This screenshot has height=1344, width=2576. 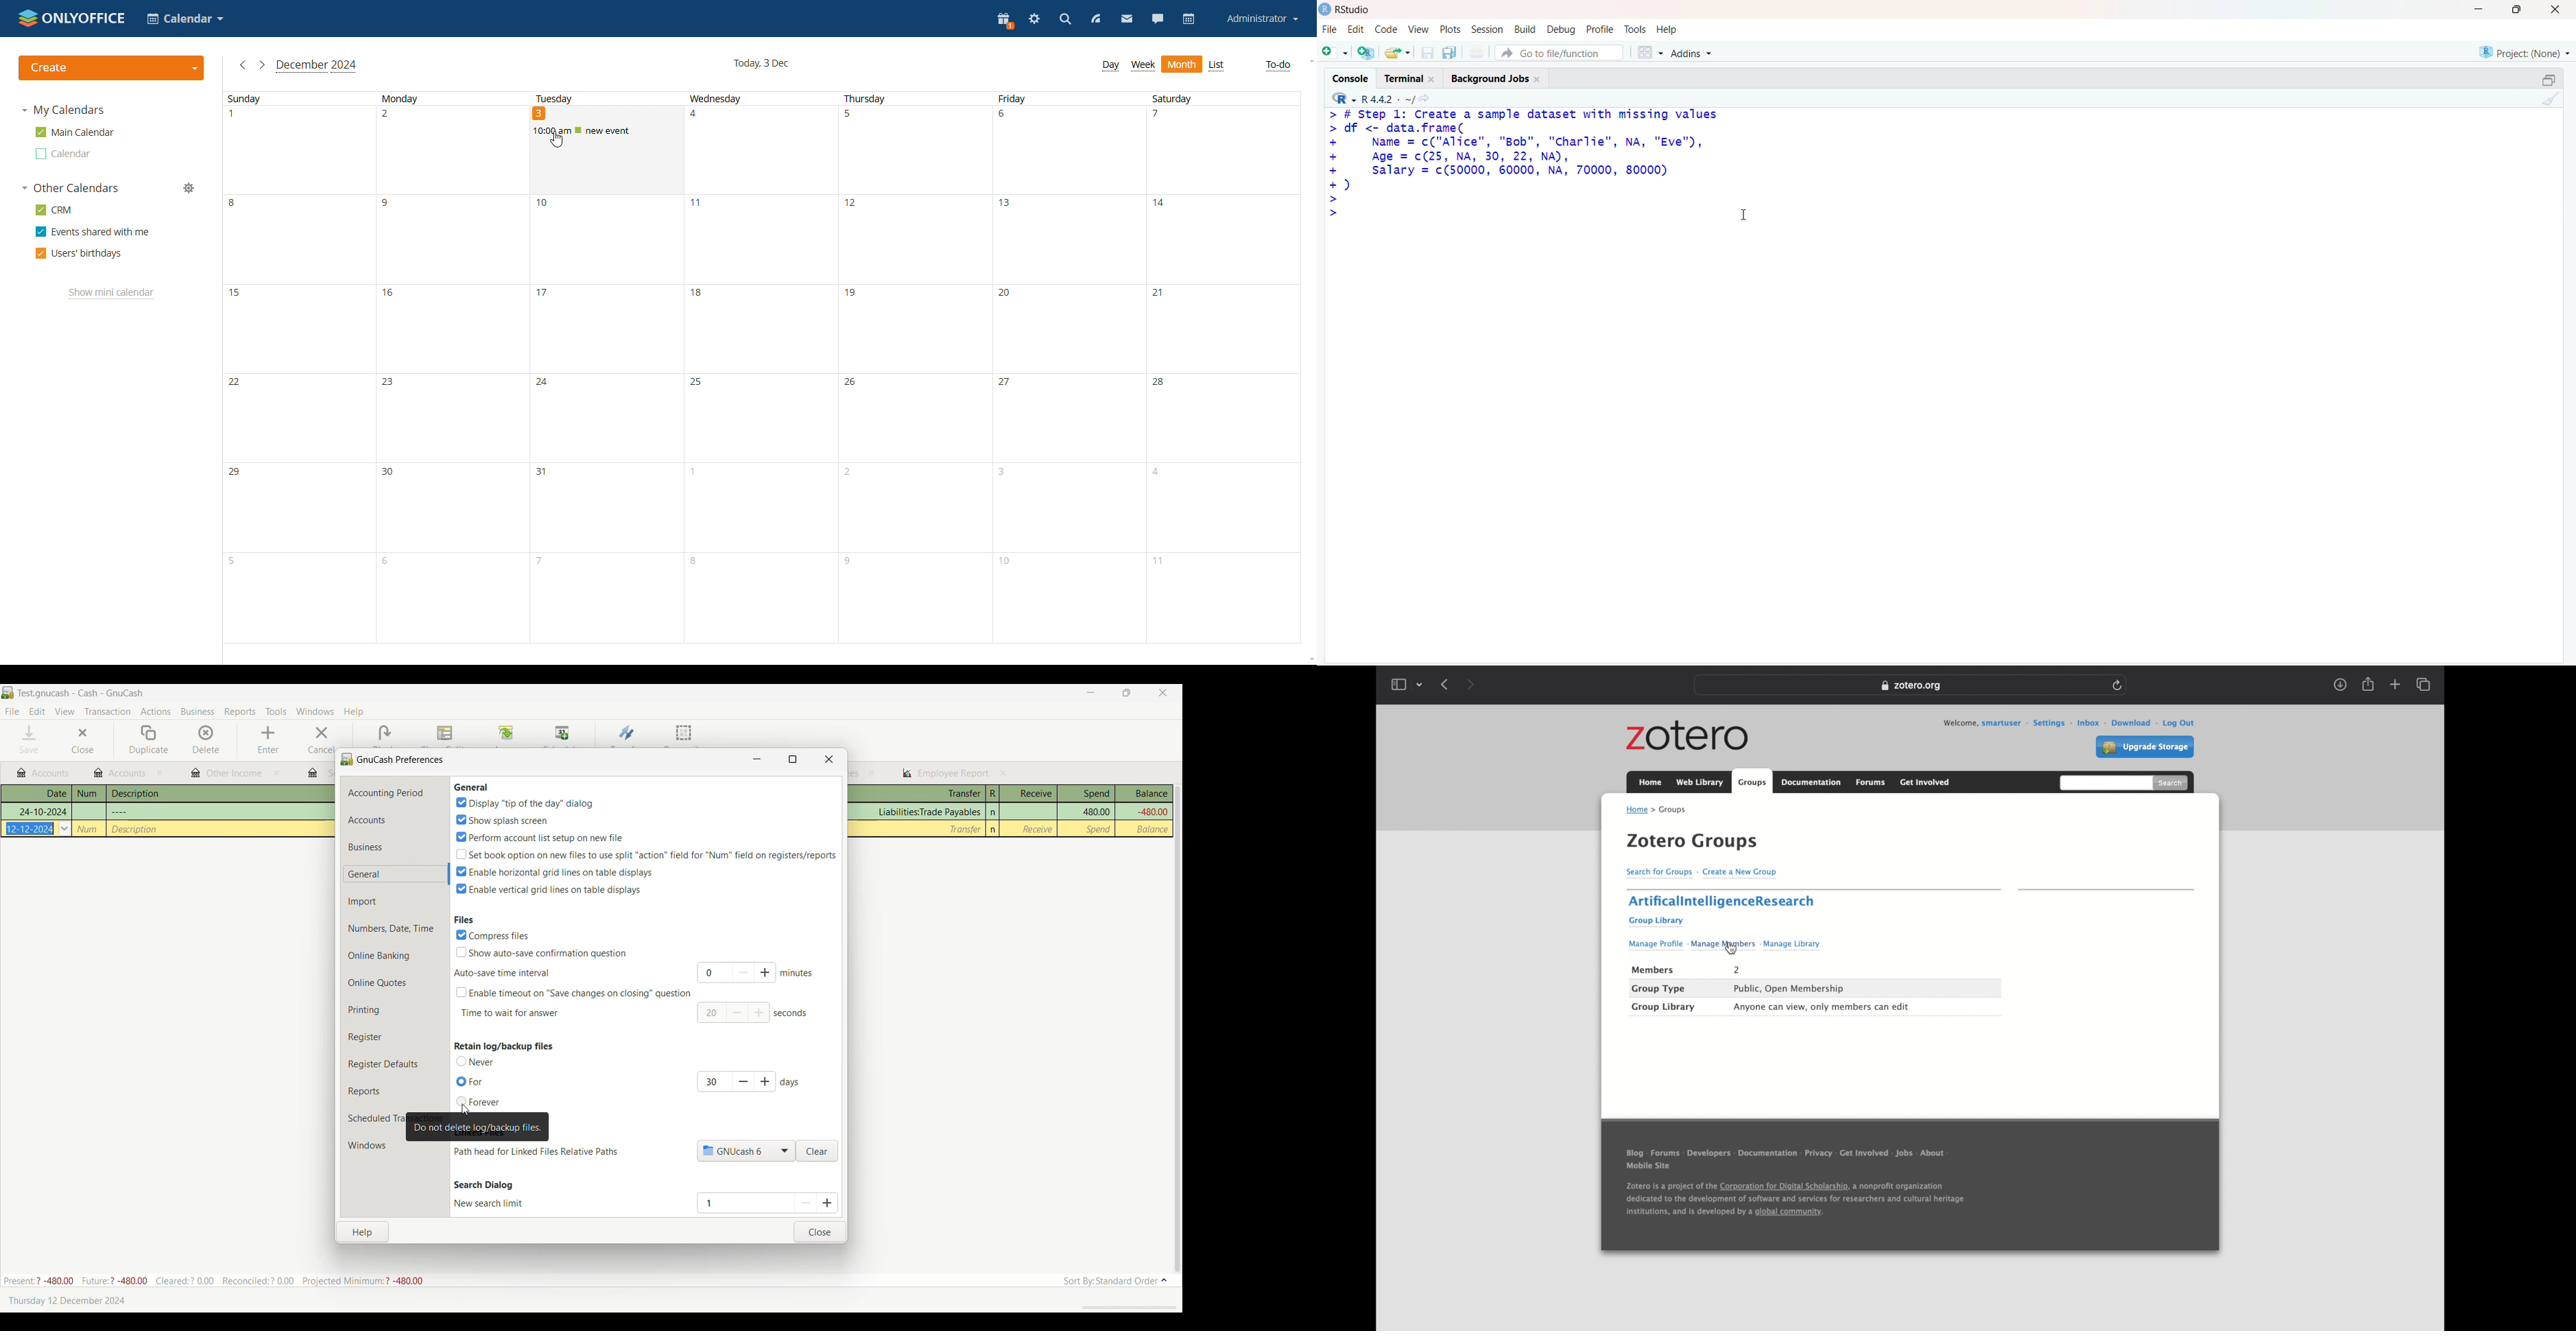 What do you see at coordinates (1224, 150) in the screenshot?
I see `7` at bounding box center [1224, 150].